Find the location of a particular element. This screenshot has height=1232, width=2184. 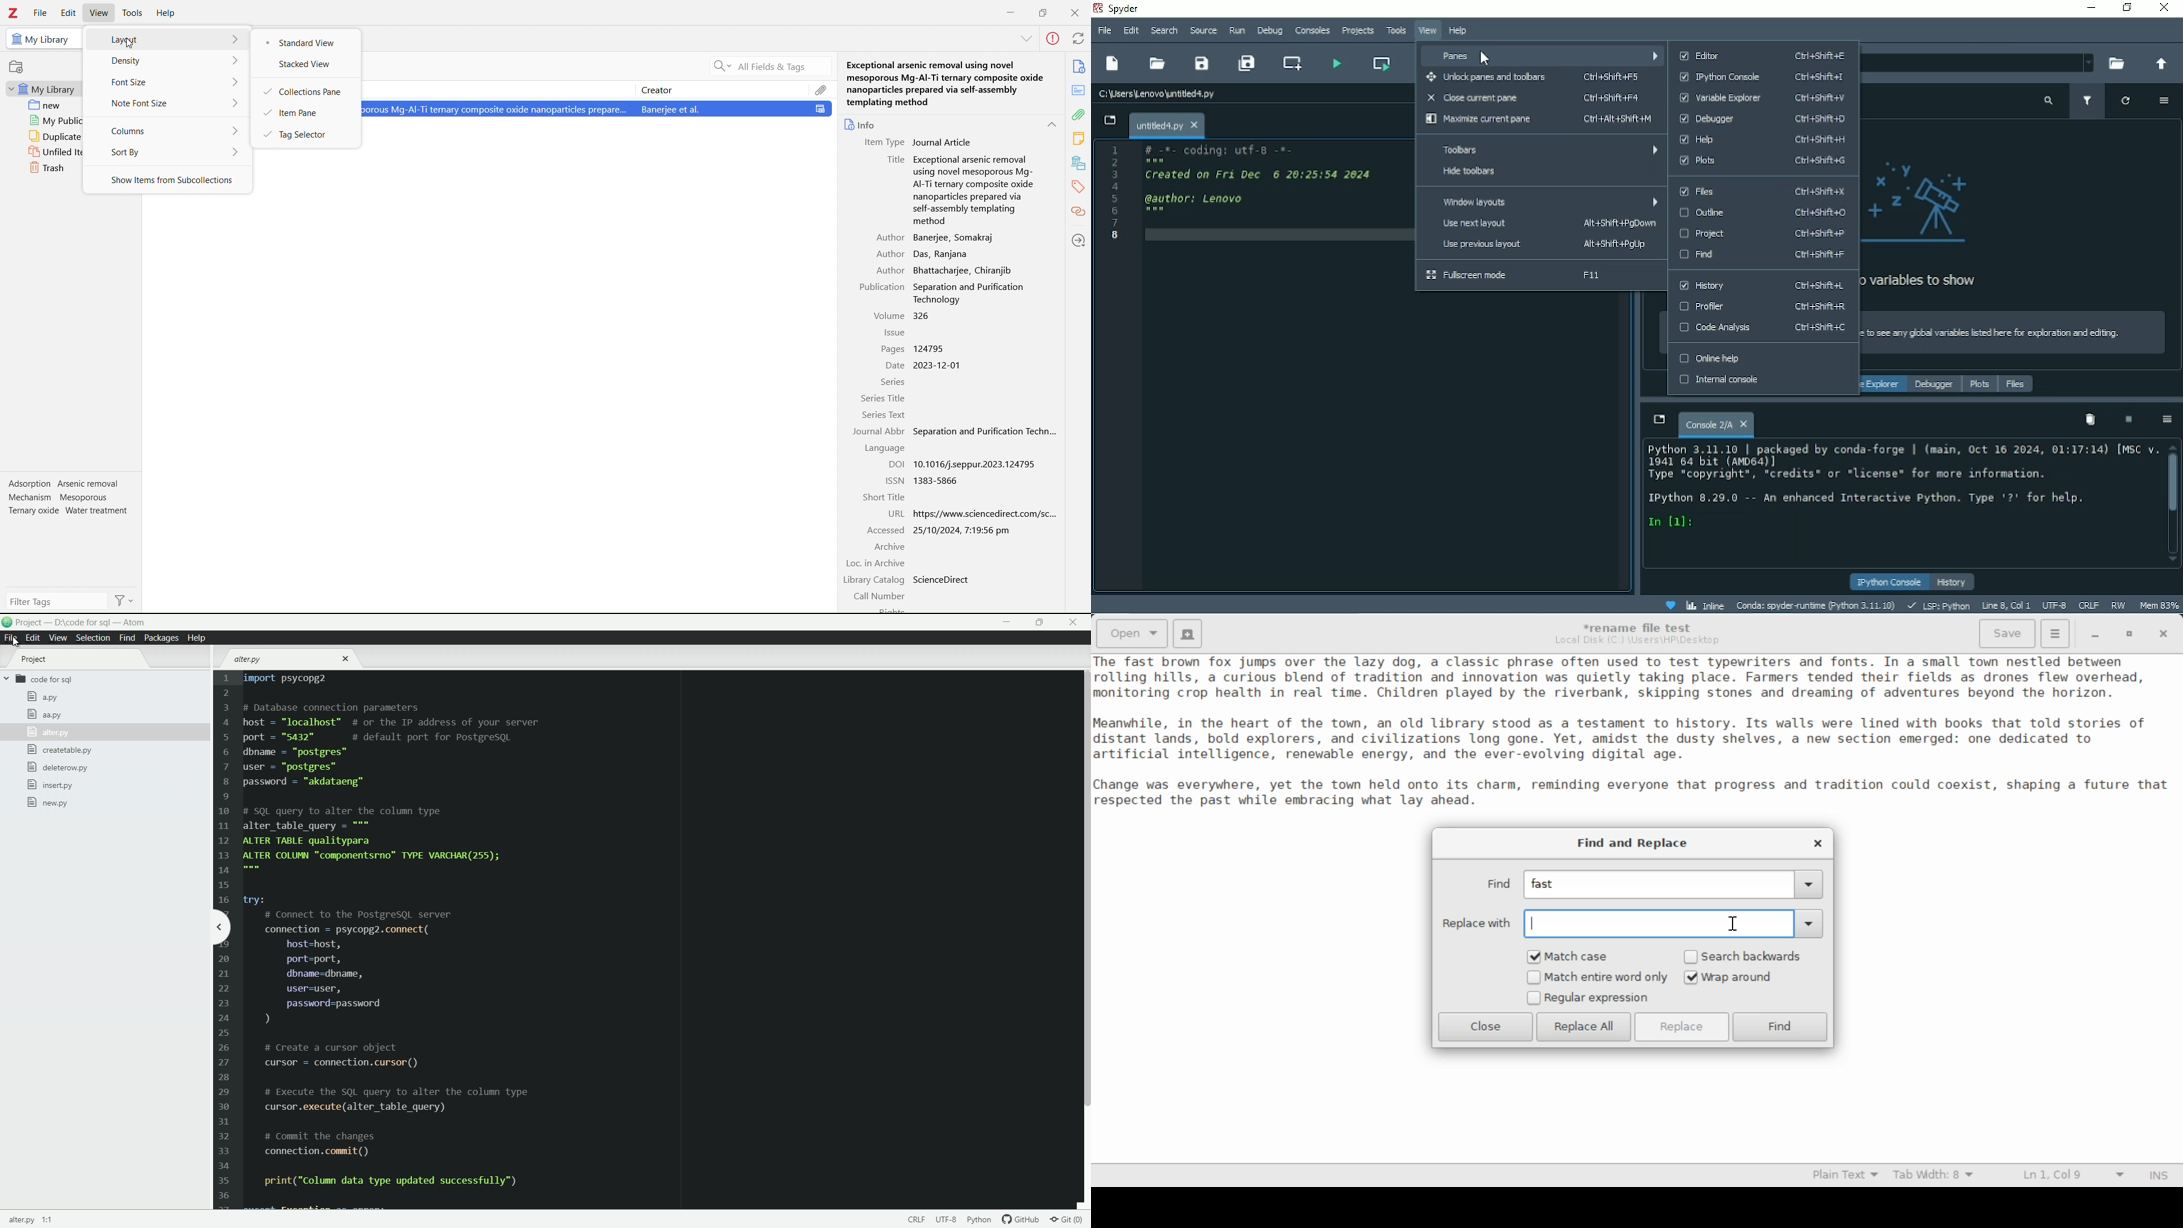

Minimize is located at coordinates (2090, 8).